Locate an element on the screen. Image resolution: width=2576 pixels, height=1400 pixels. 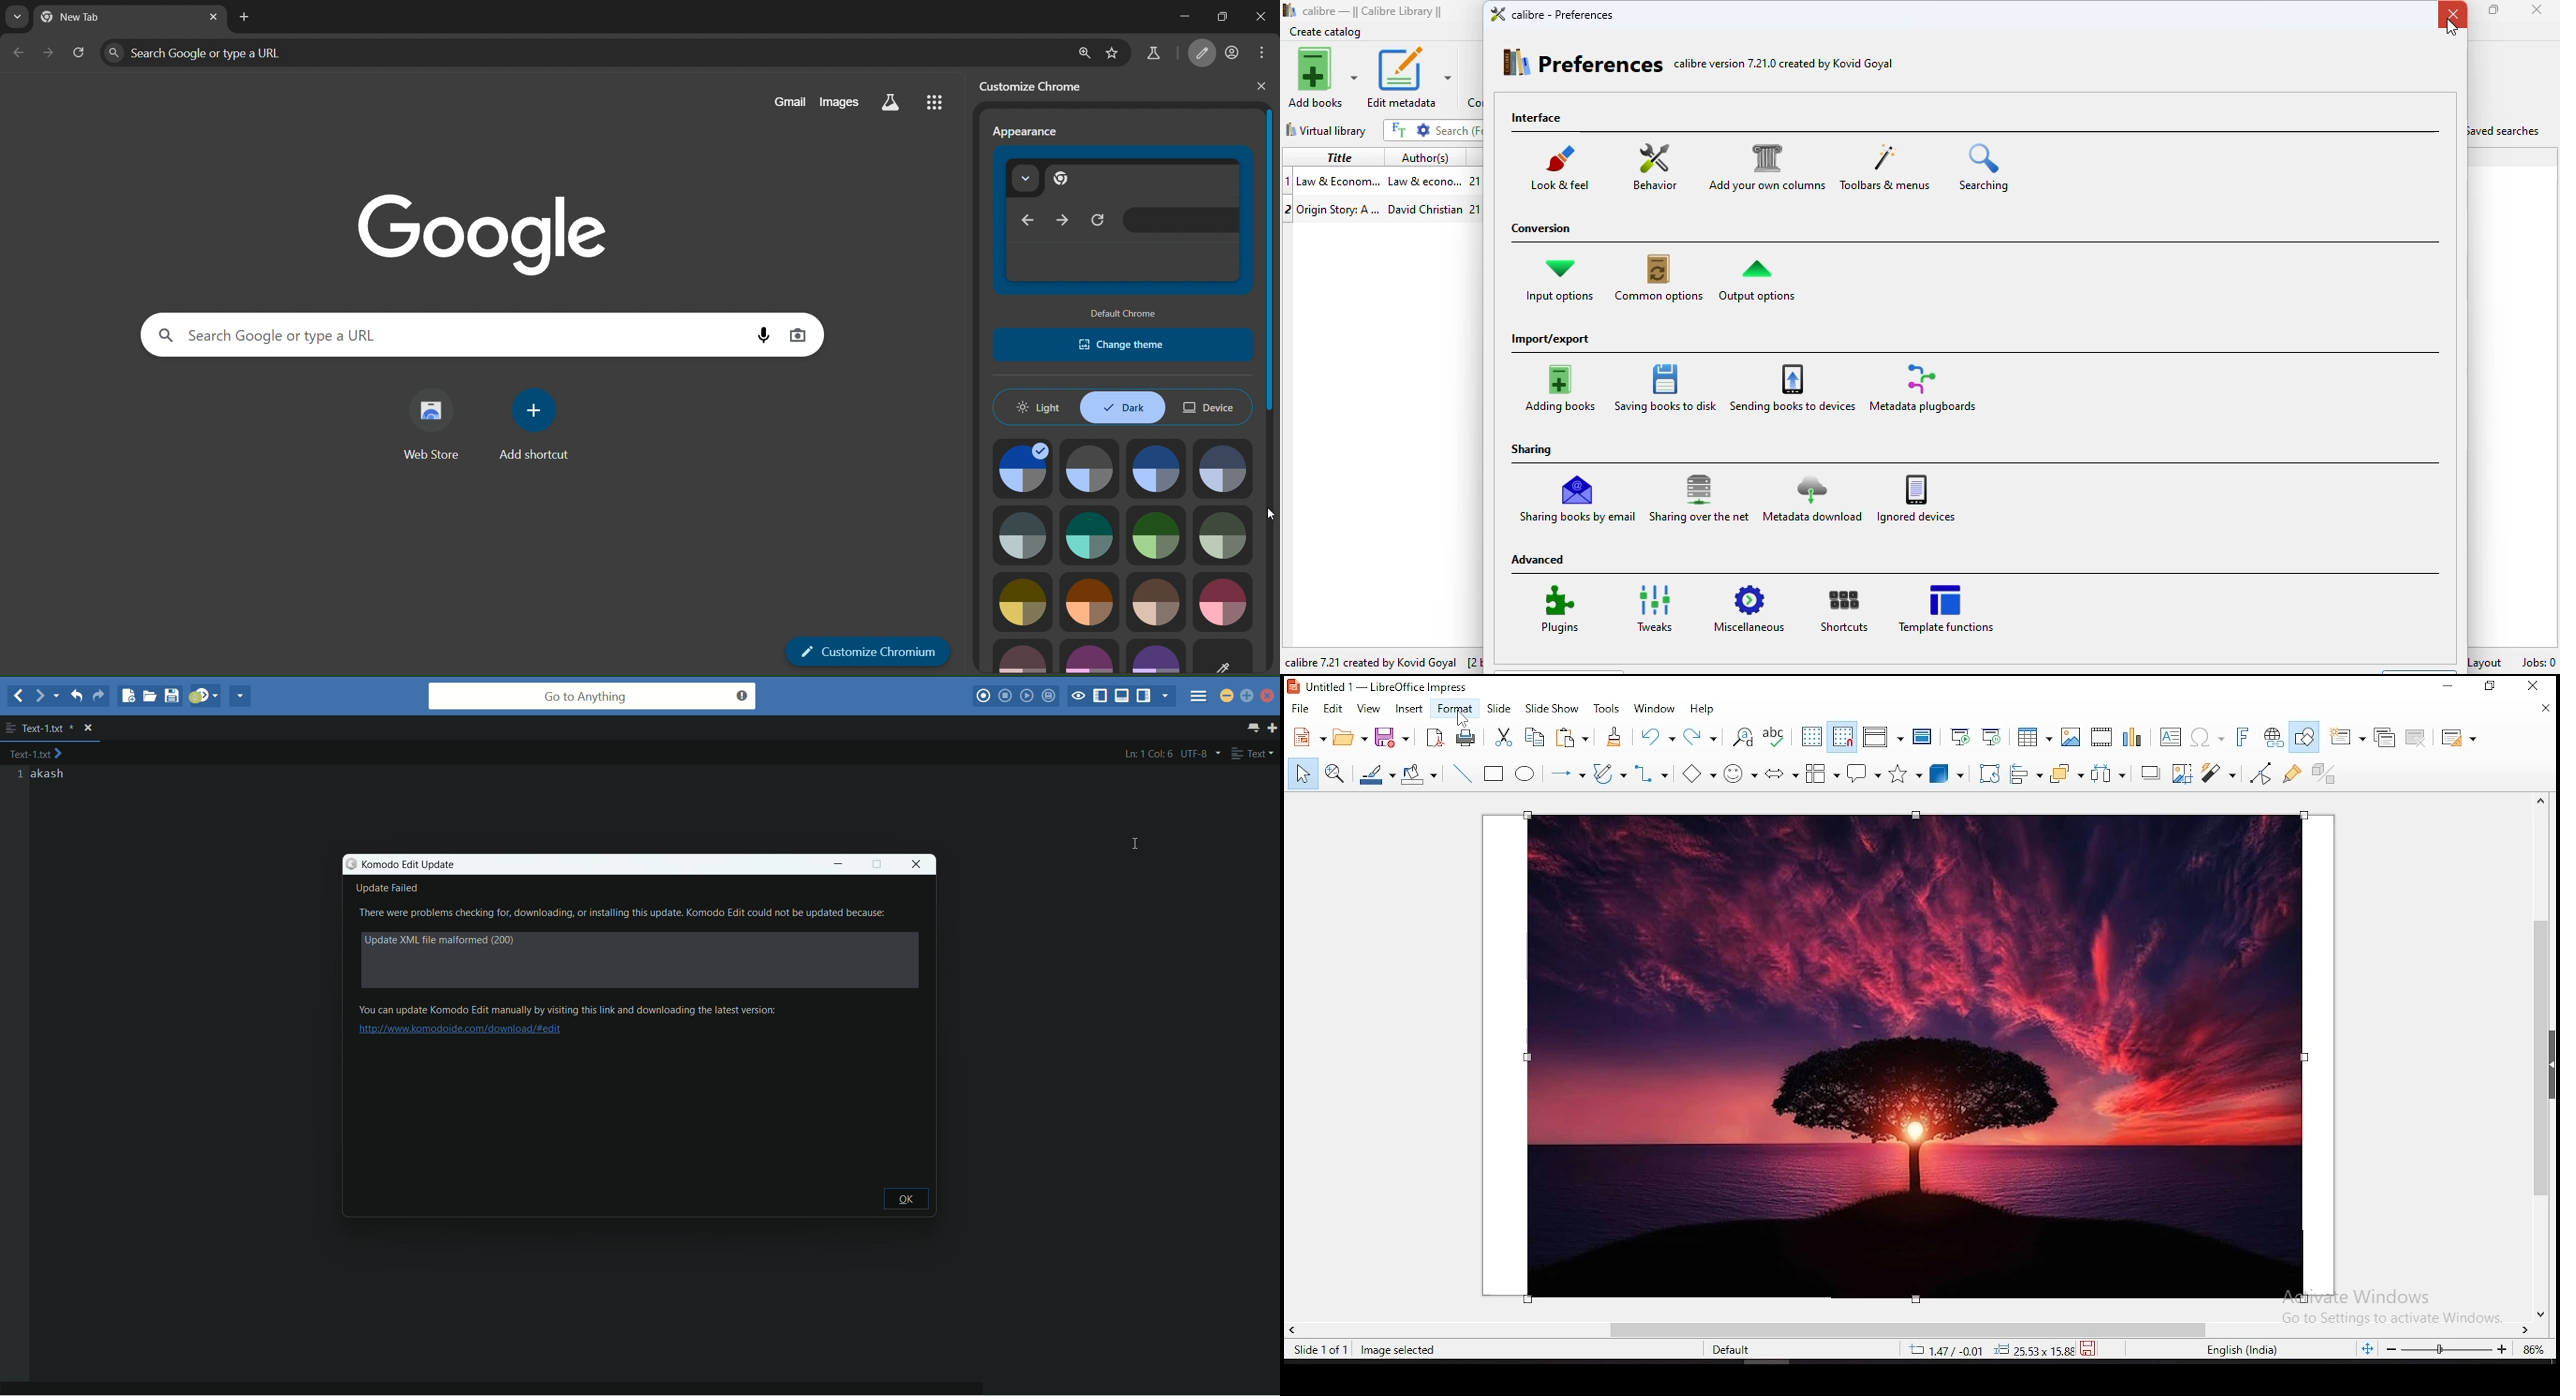
sharing is located at coordinates (1533, 450).